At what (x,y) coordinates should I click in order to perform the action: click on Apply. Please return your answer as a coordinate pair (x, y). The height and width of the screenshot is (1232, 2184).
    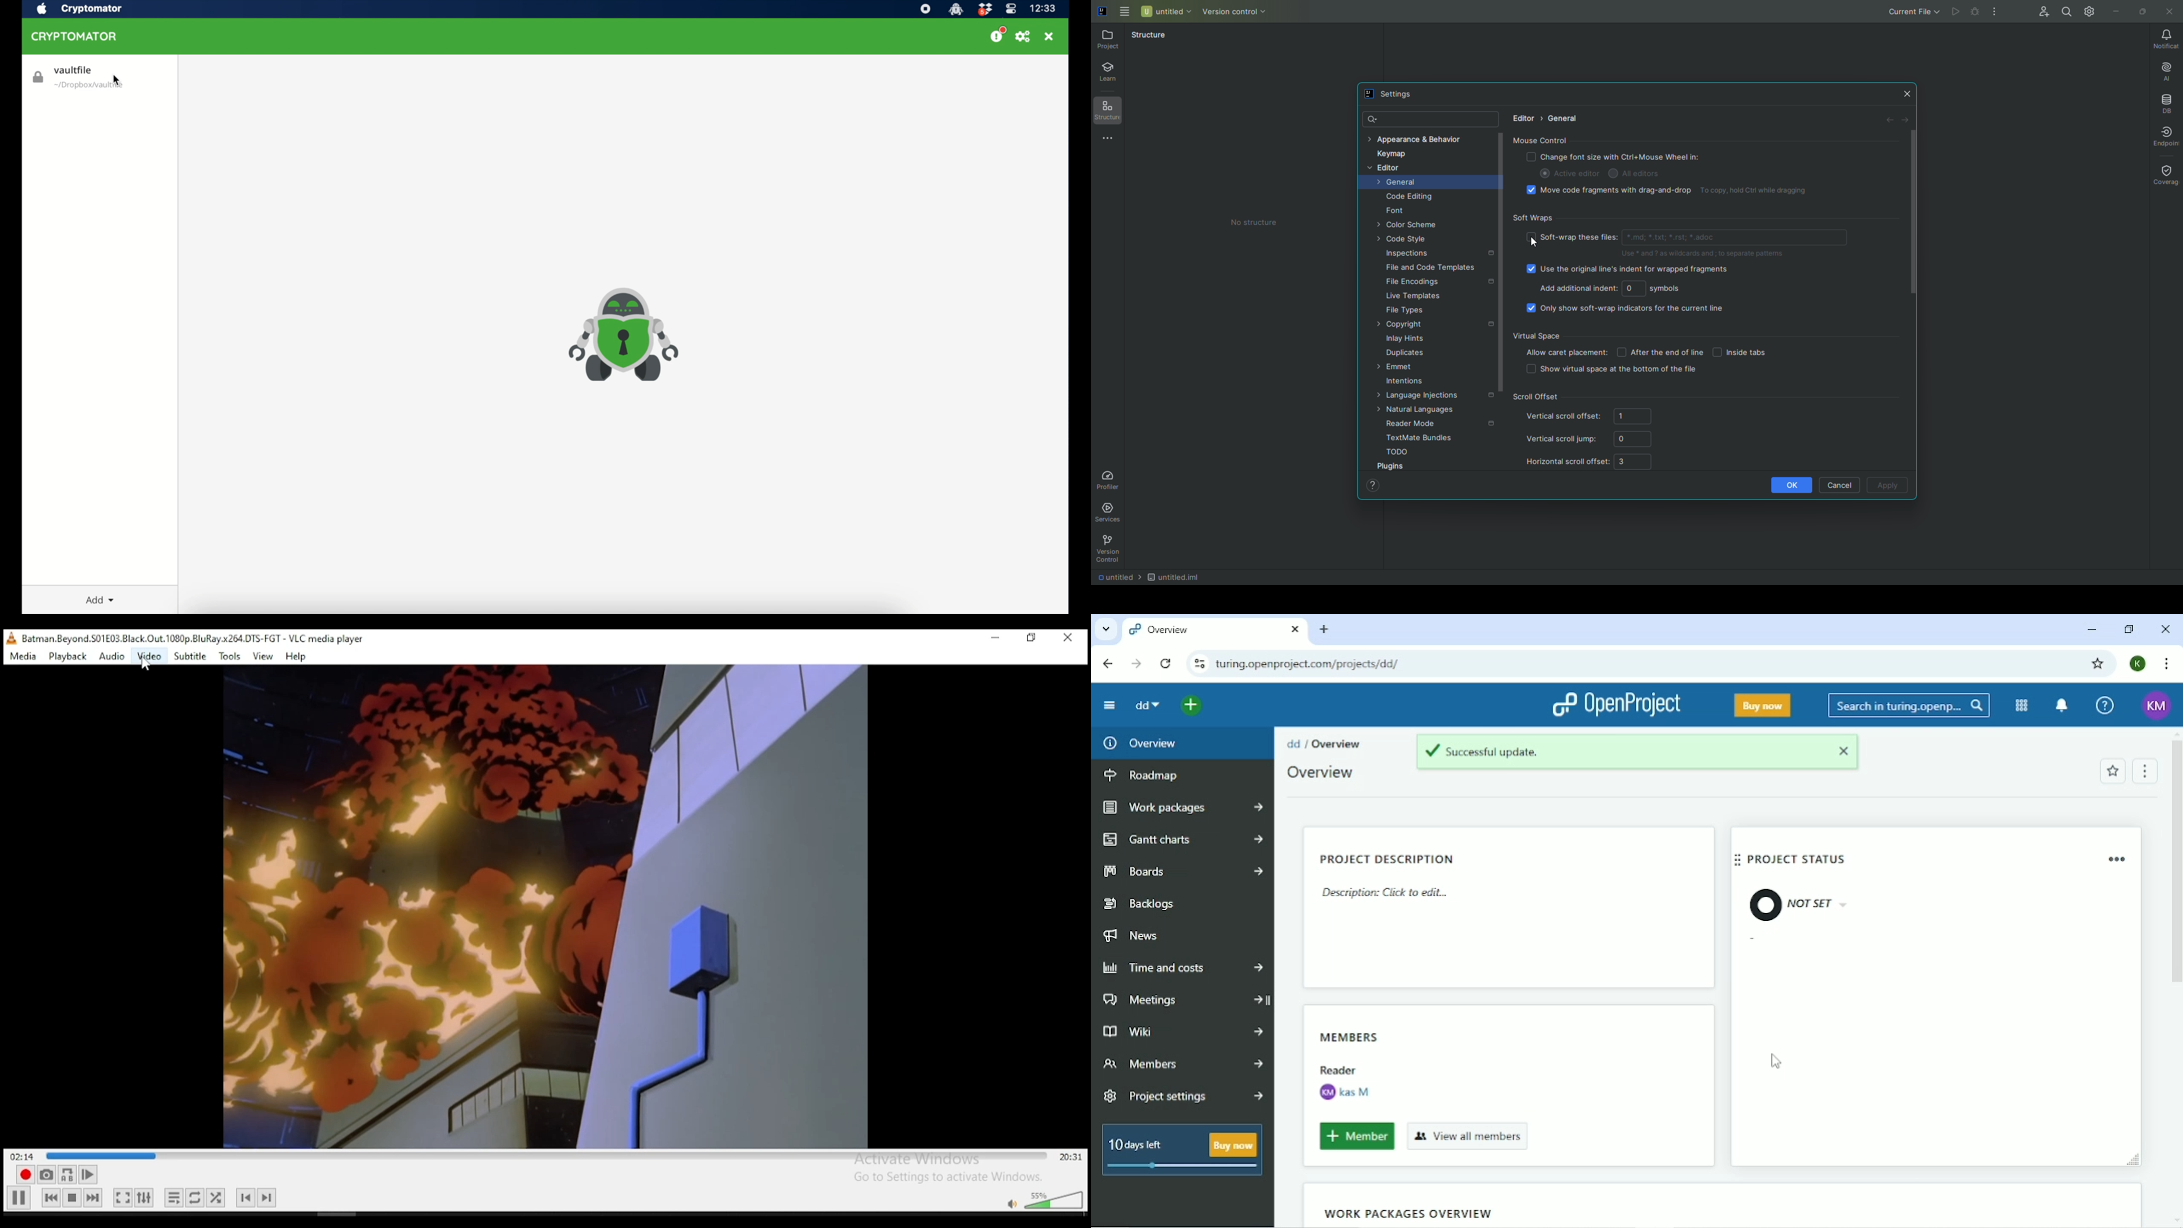
    Looking at the image, I should click on (1890, 486).